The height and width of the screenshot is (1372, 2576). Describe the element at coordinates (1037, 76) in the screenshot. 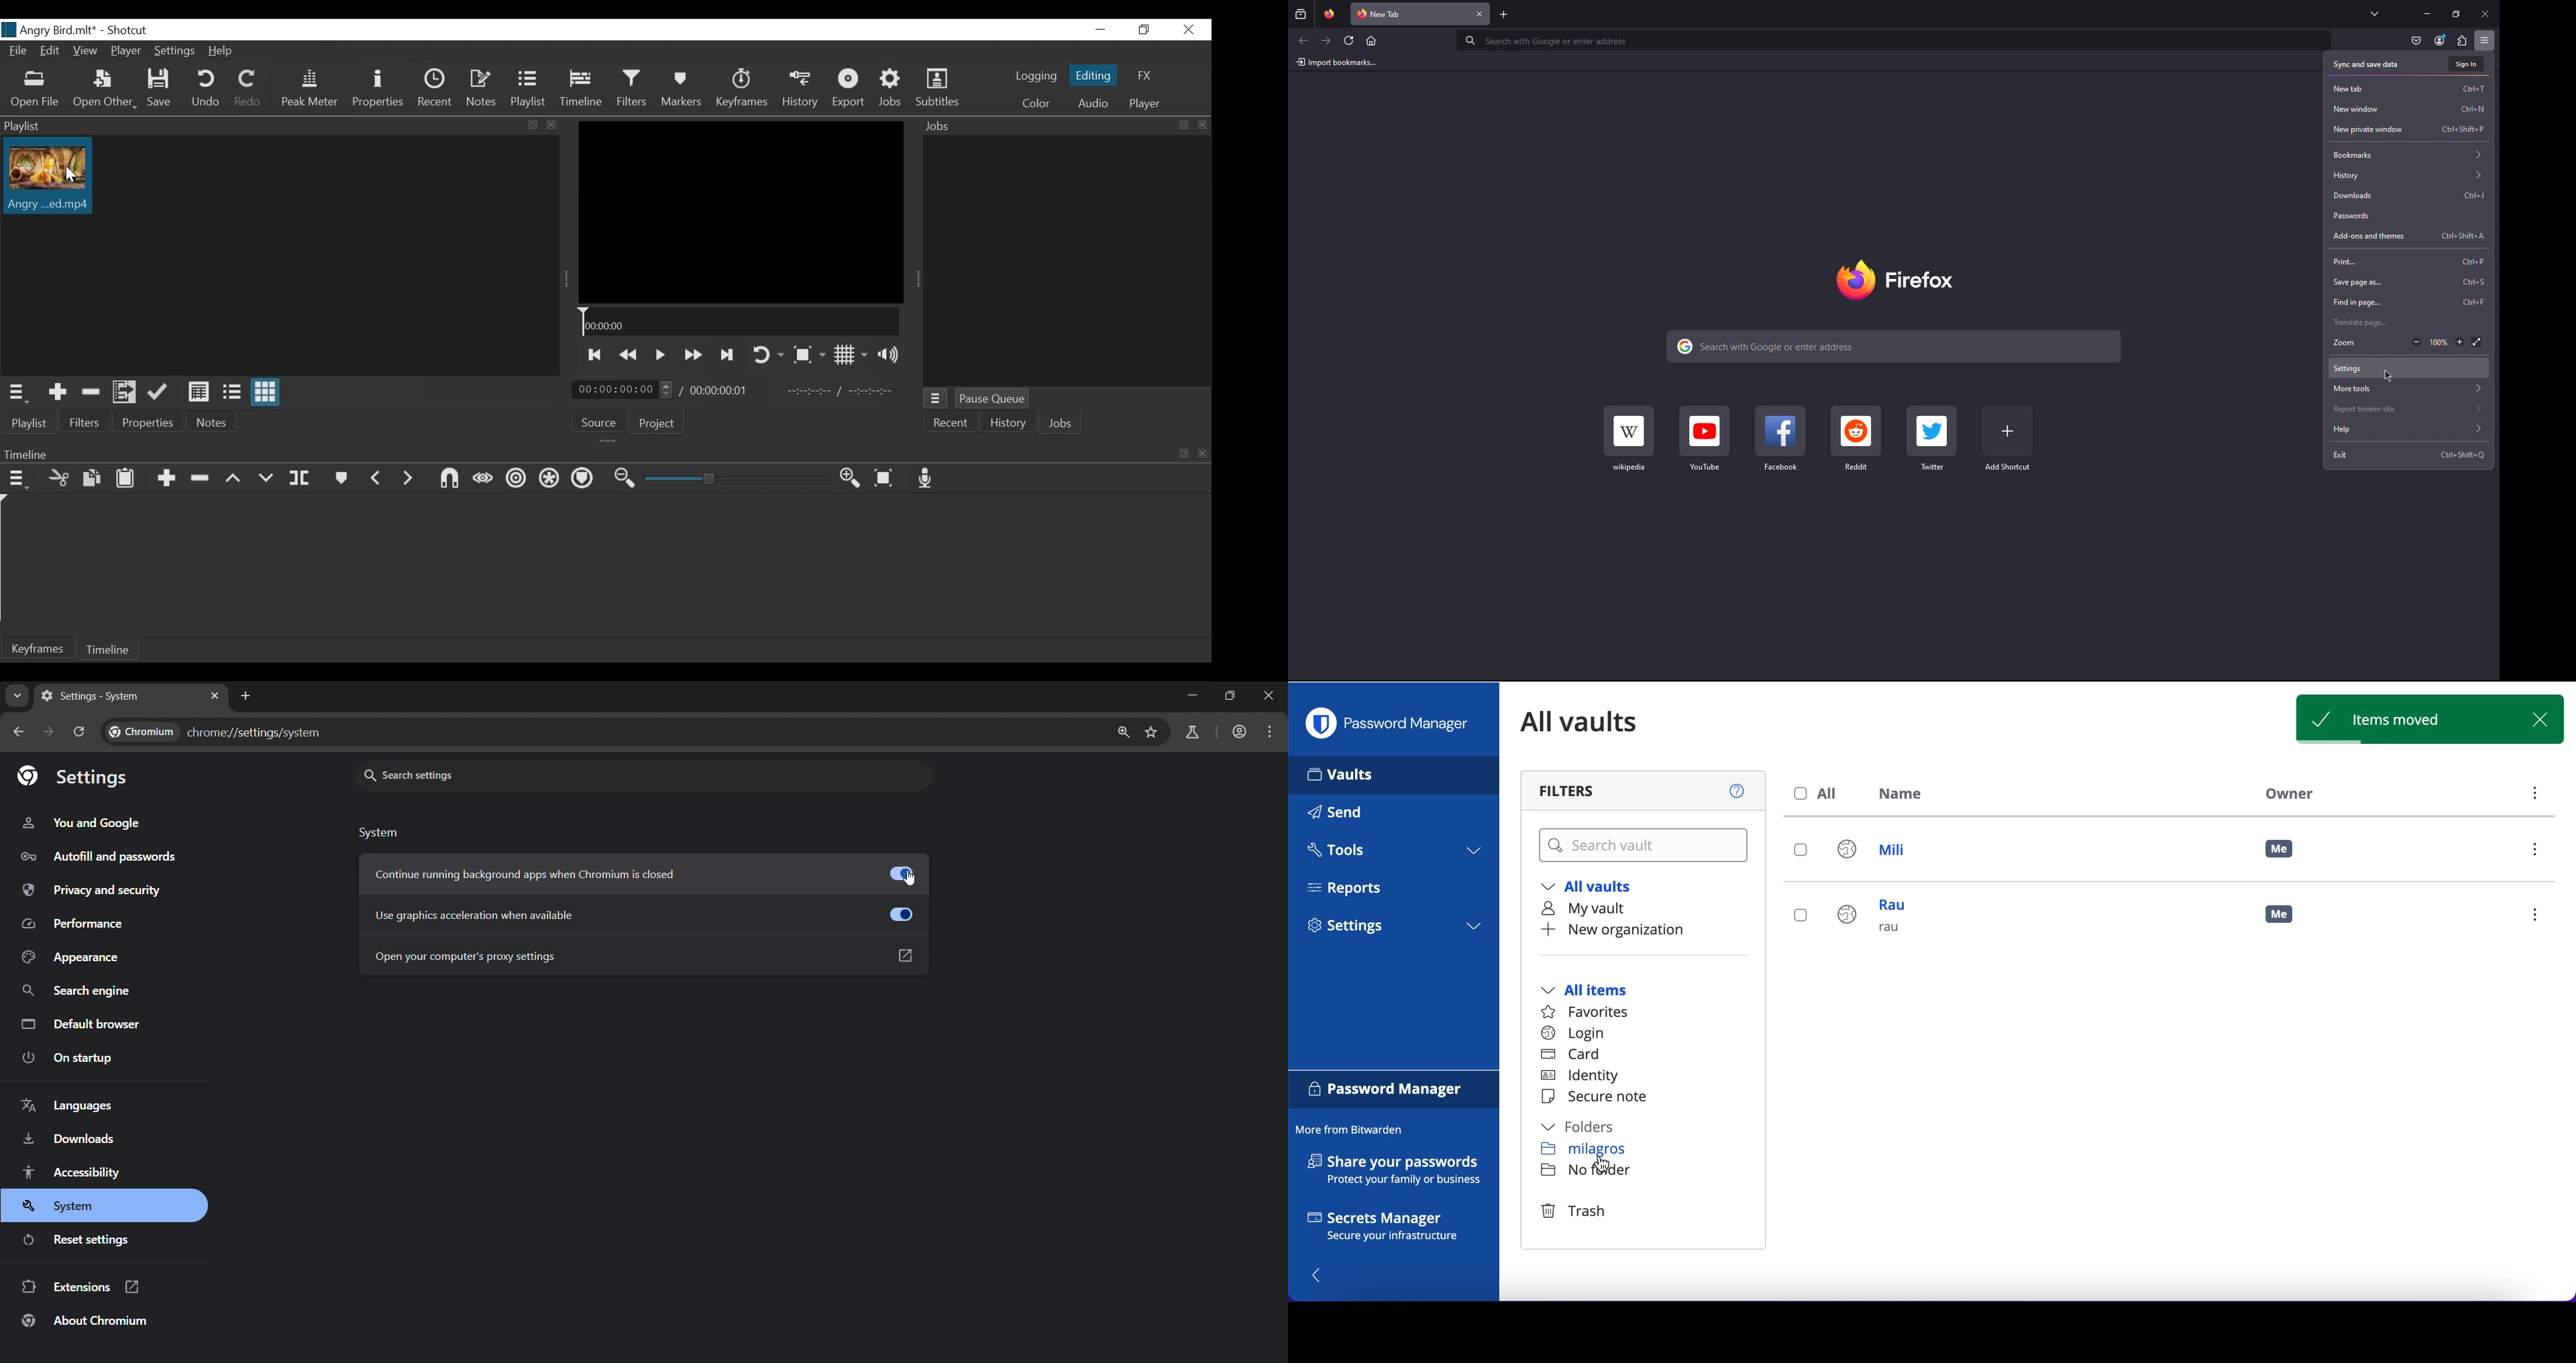

I see `logging` at that location.